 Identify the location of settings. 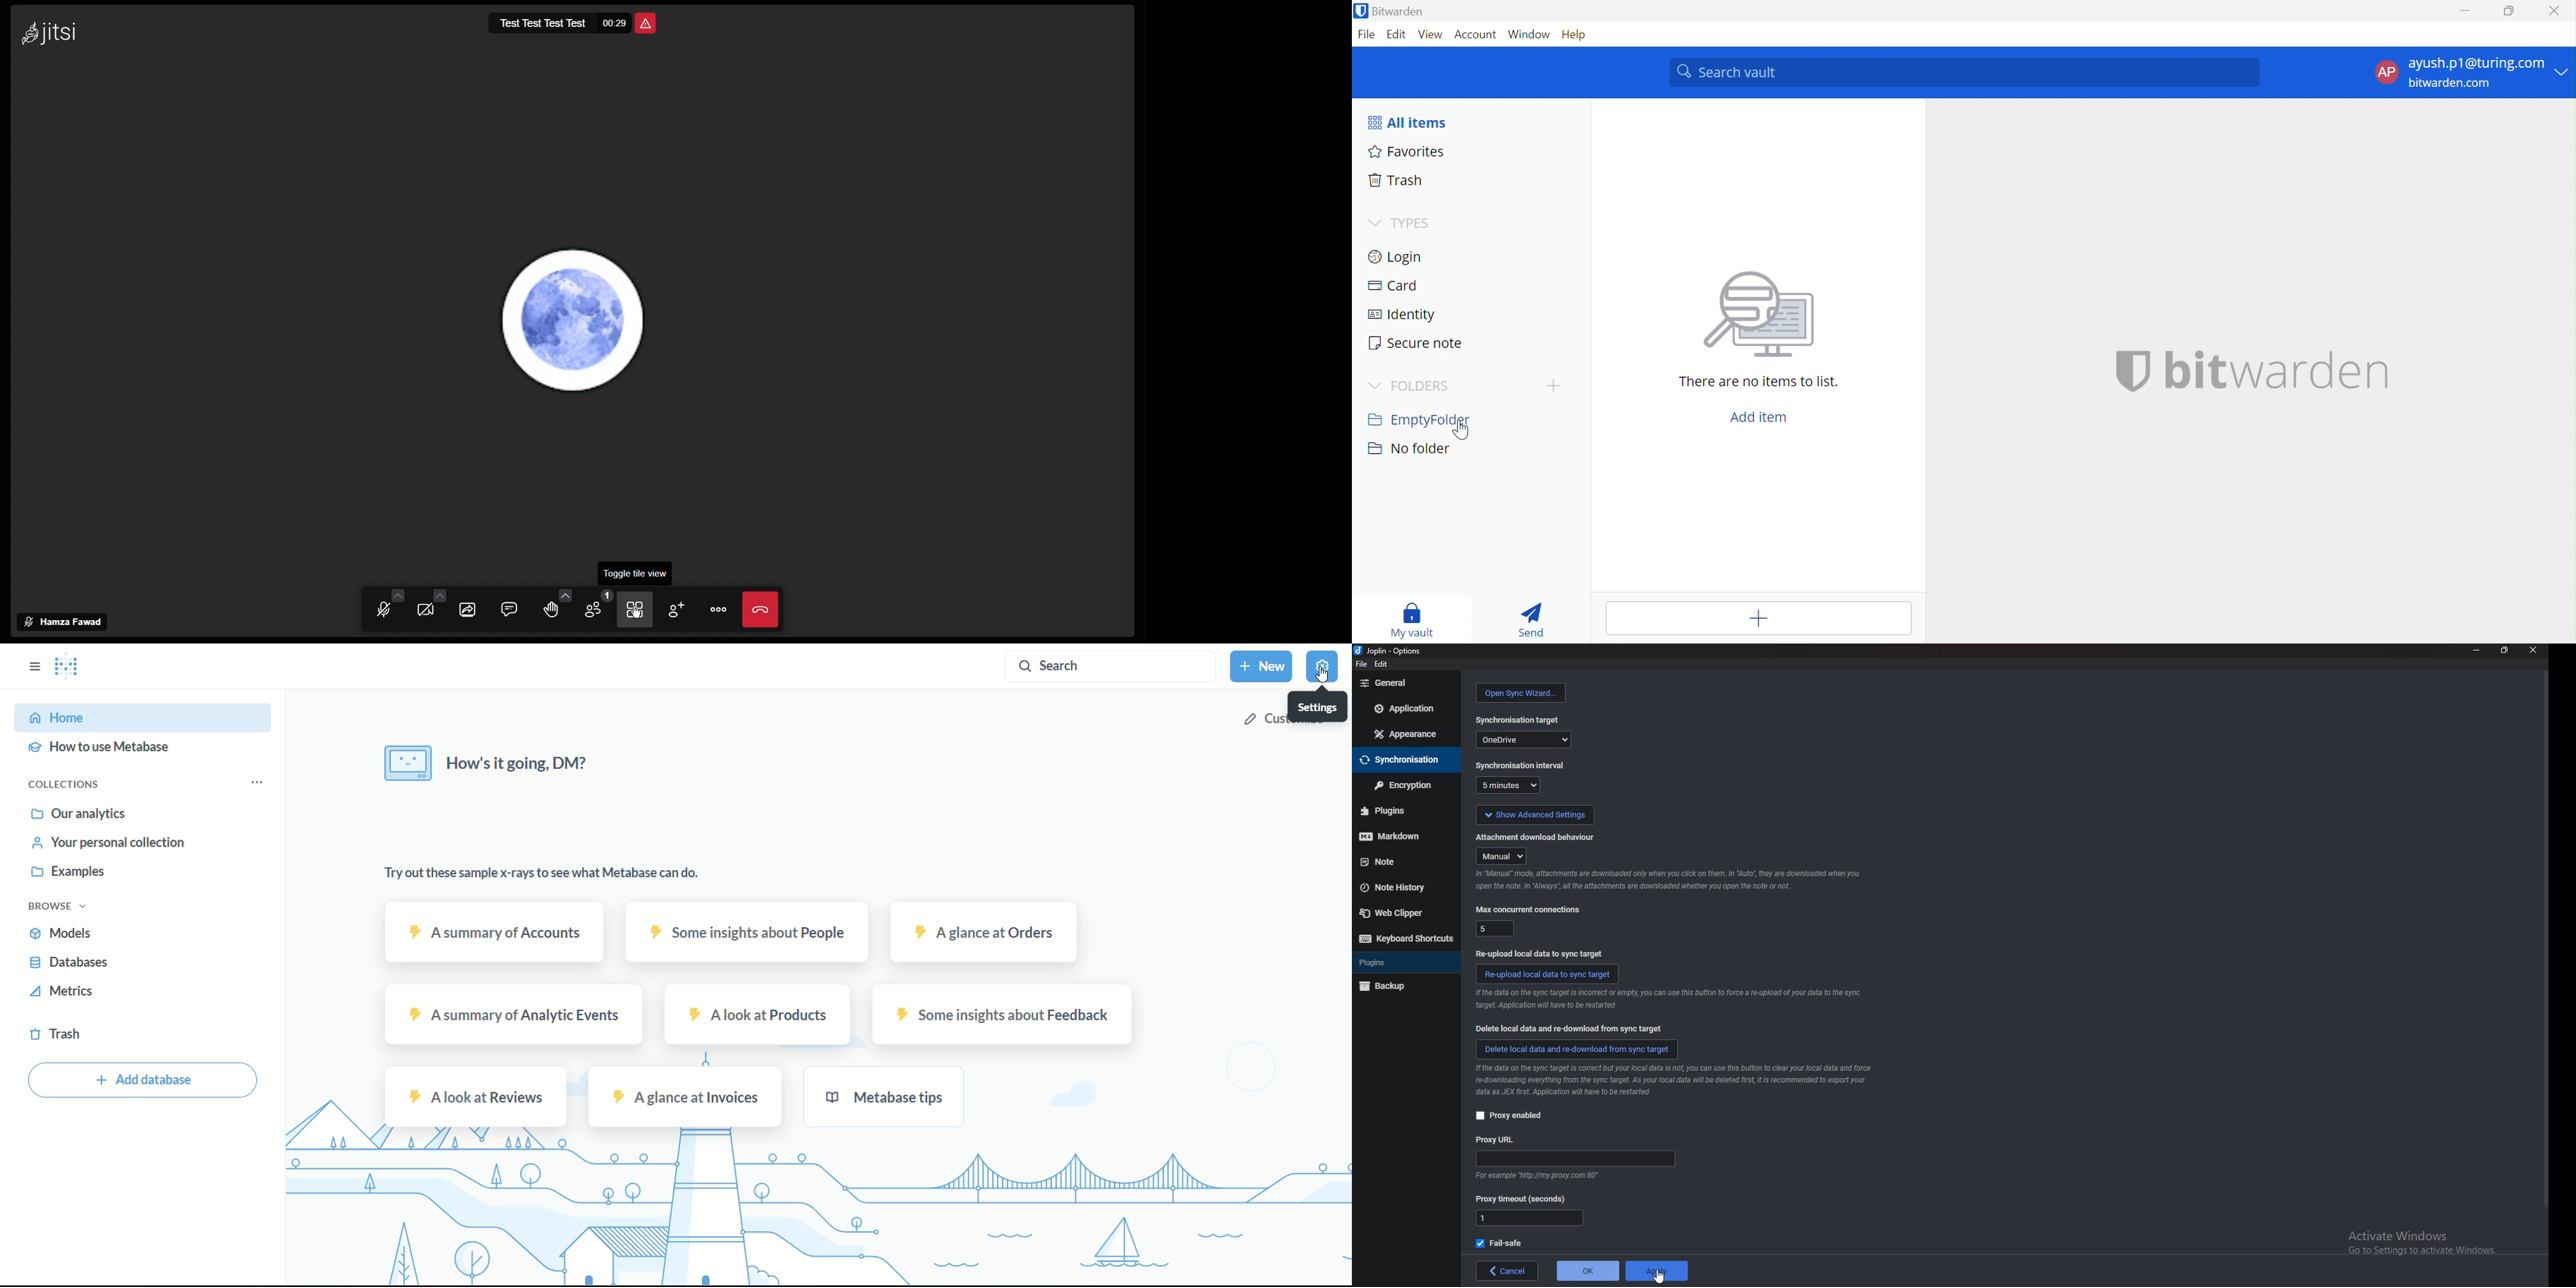
(1318, 706).